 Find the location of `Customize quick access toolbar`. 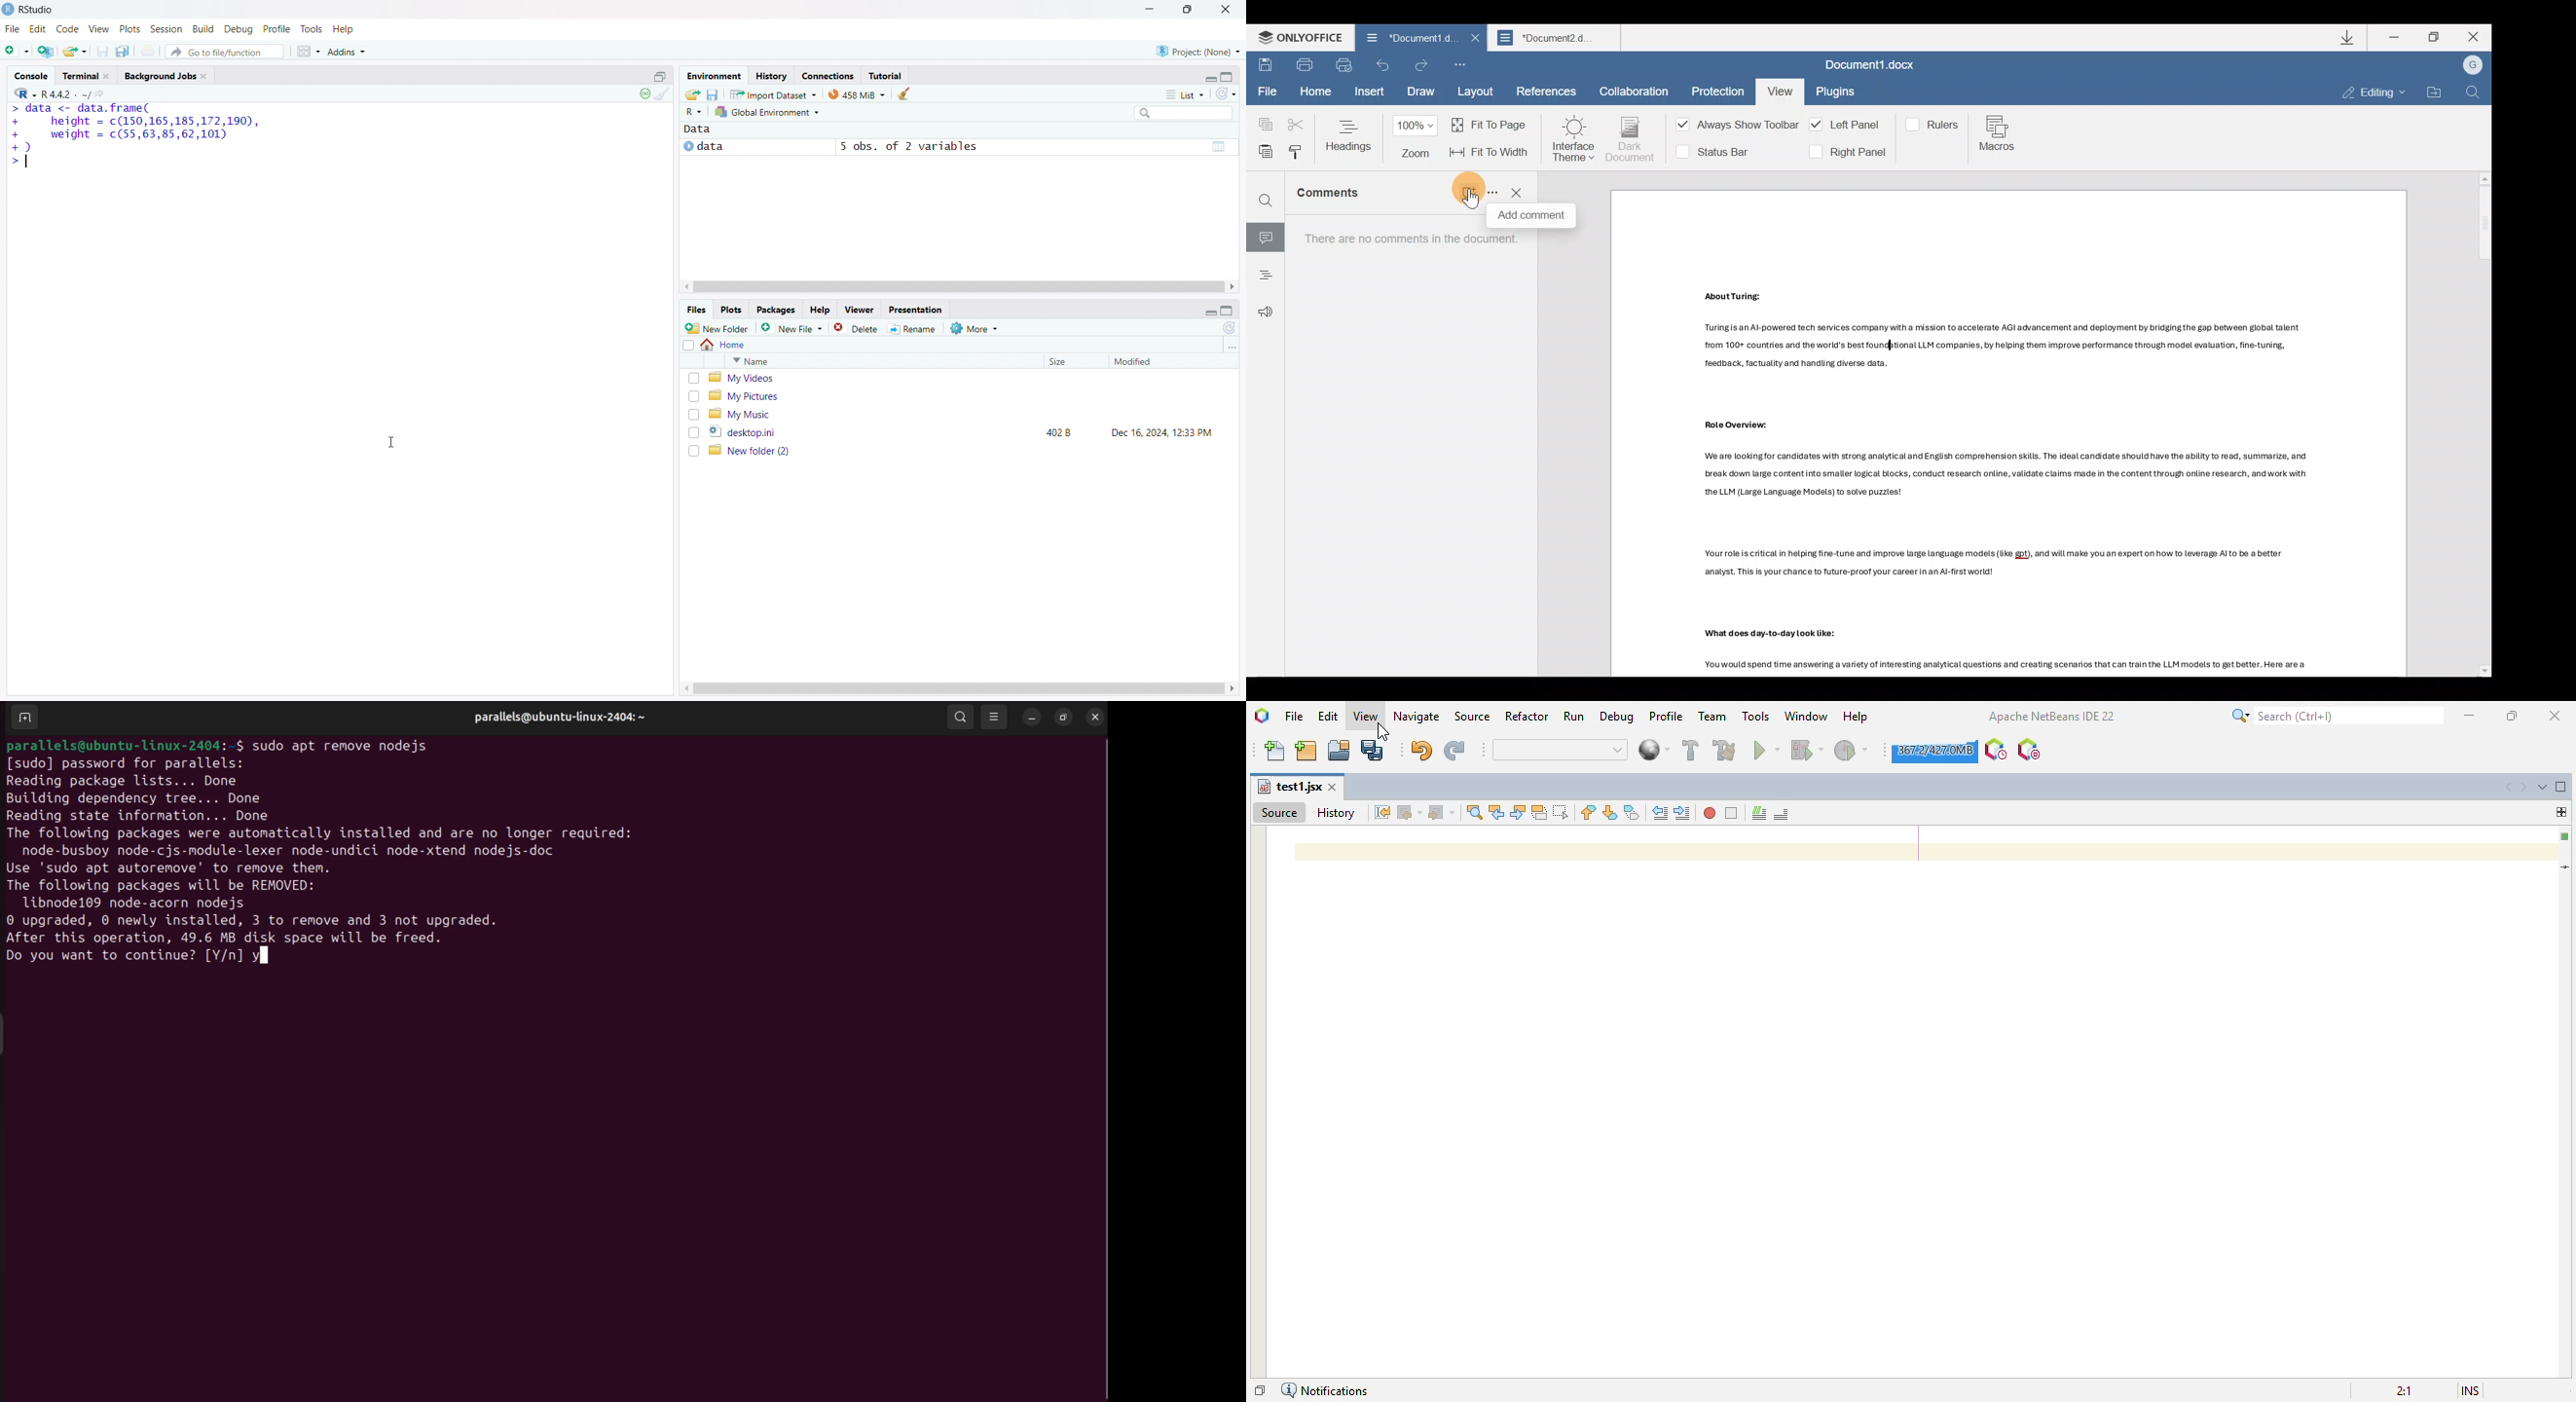

Customize quick access toolbar is located at coordinates (1464, 66).